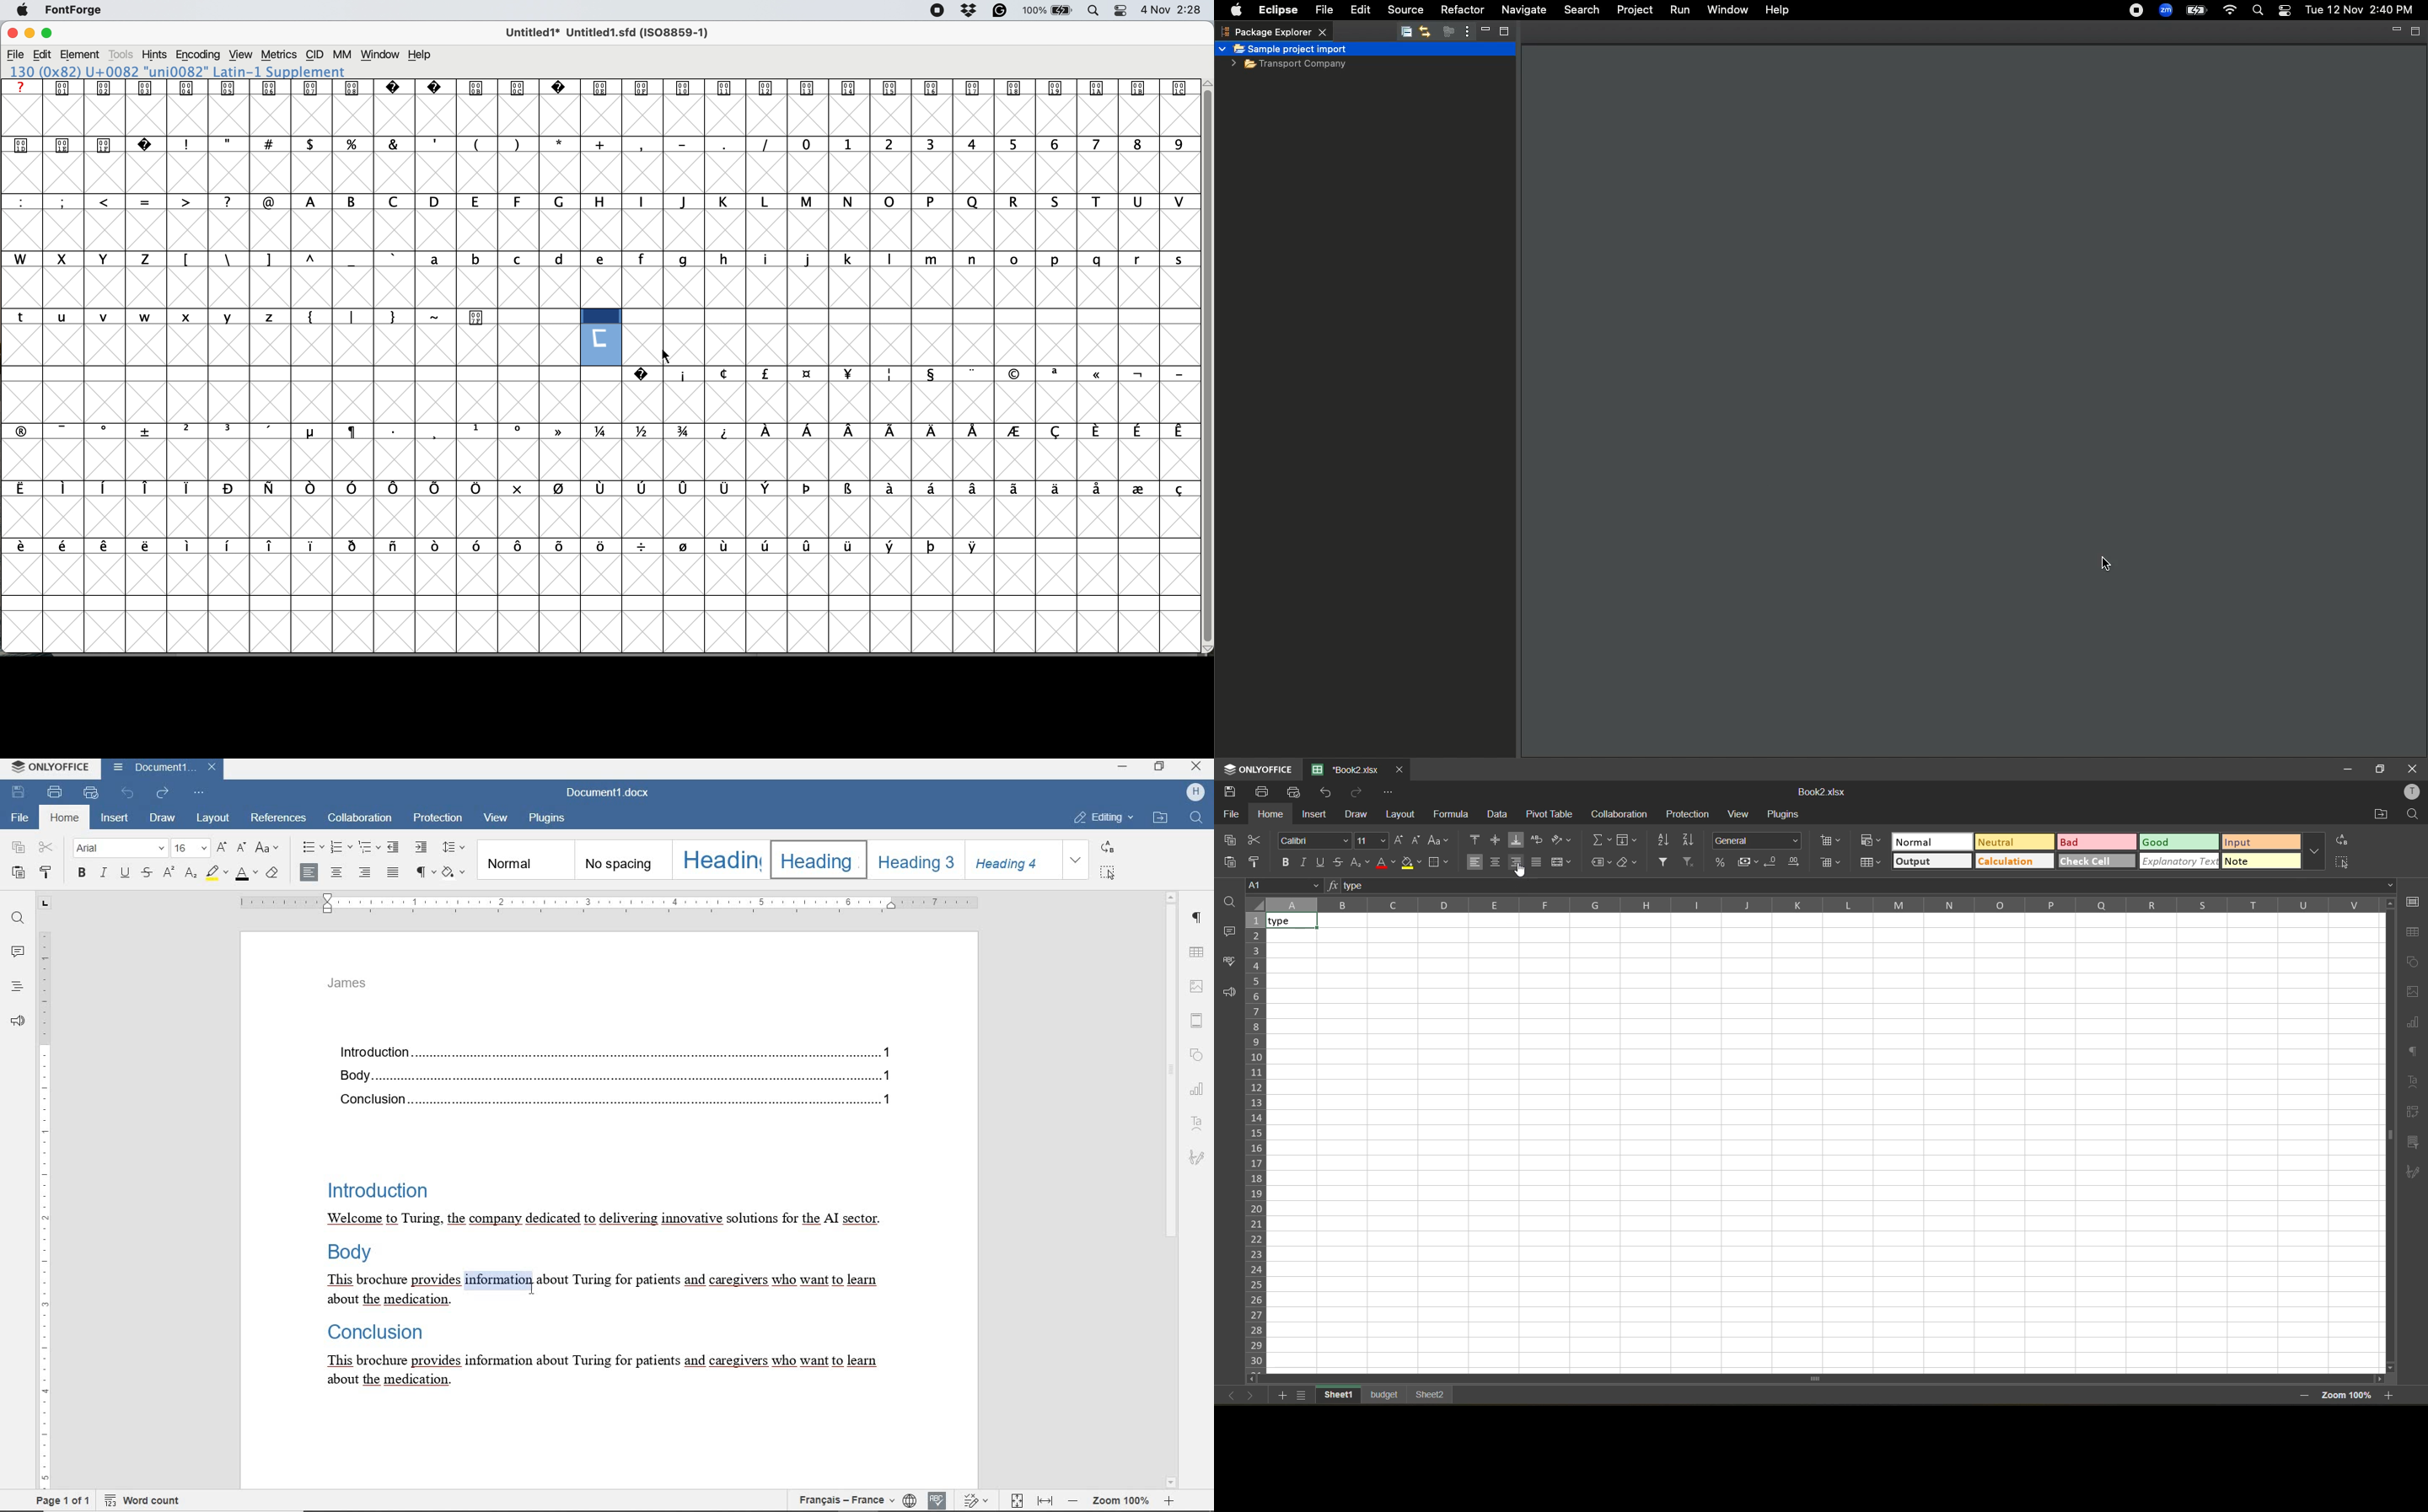 The width and height of the screenshot is (2436, 1512). Describe the element at coordinates (2382, 768) in the screenshot. I see `maximize` at that location.